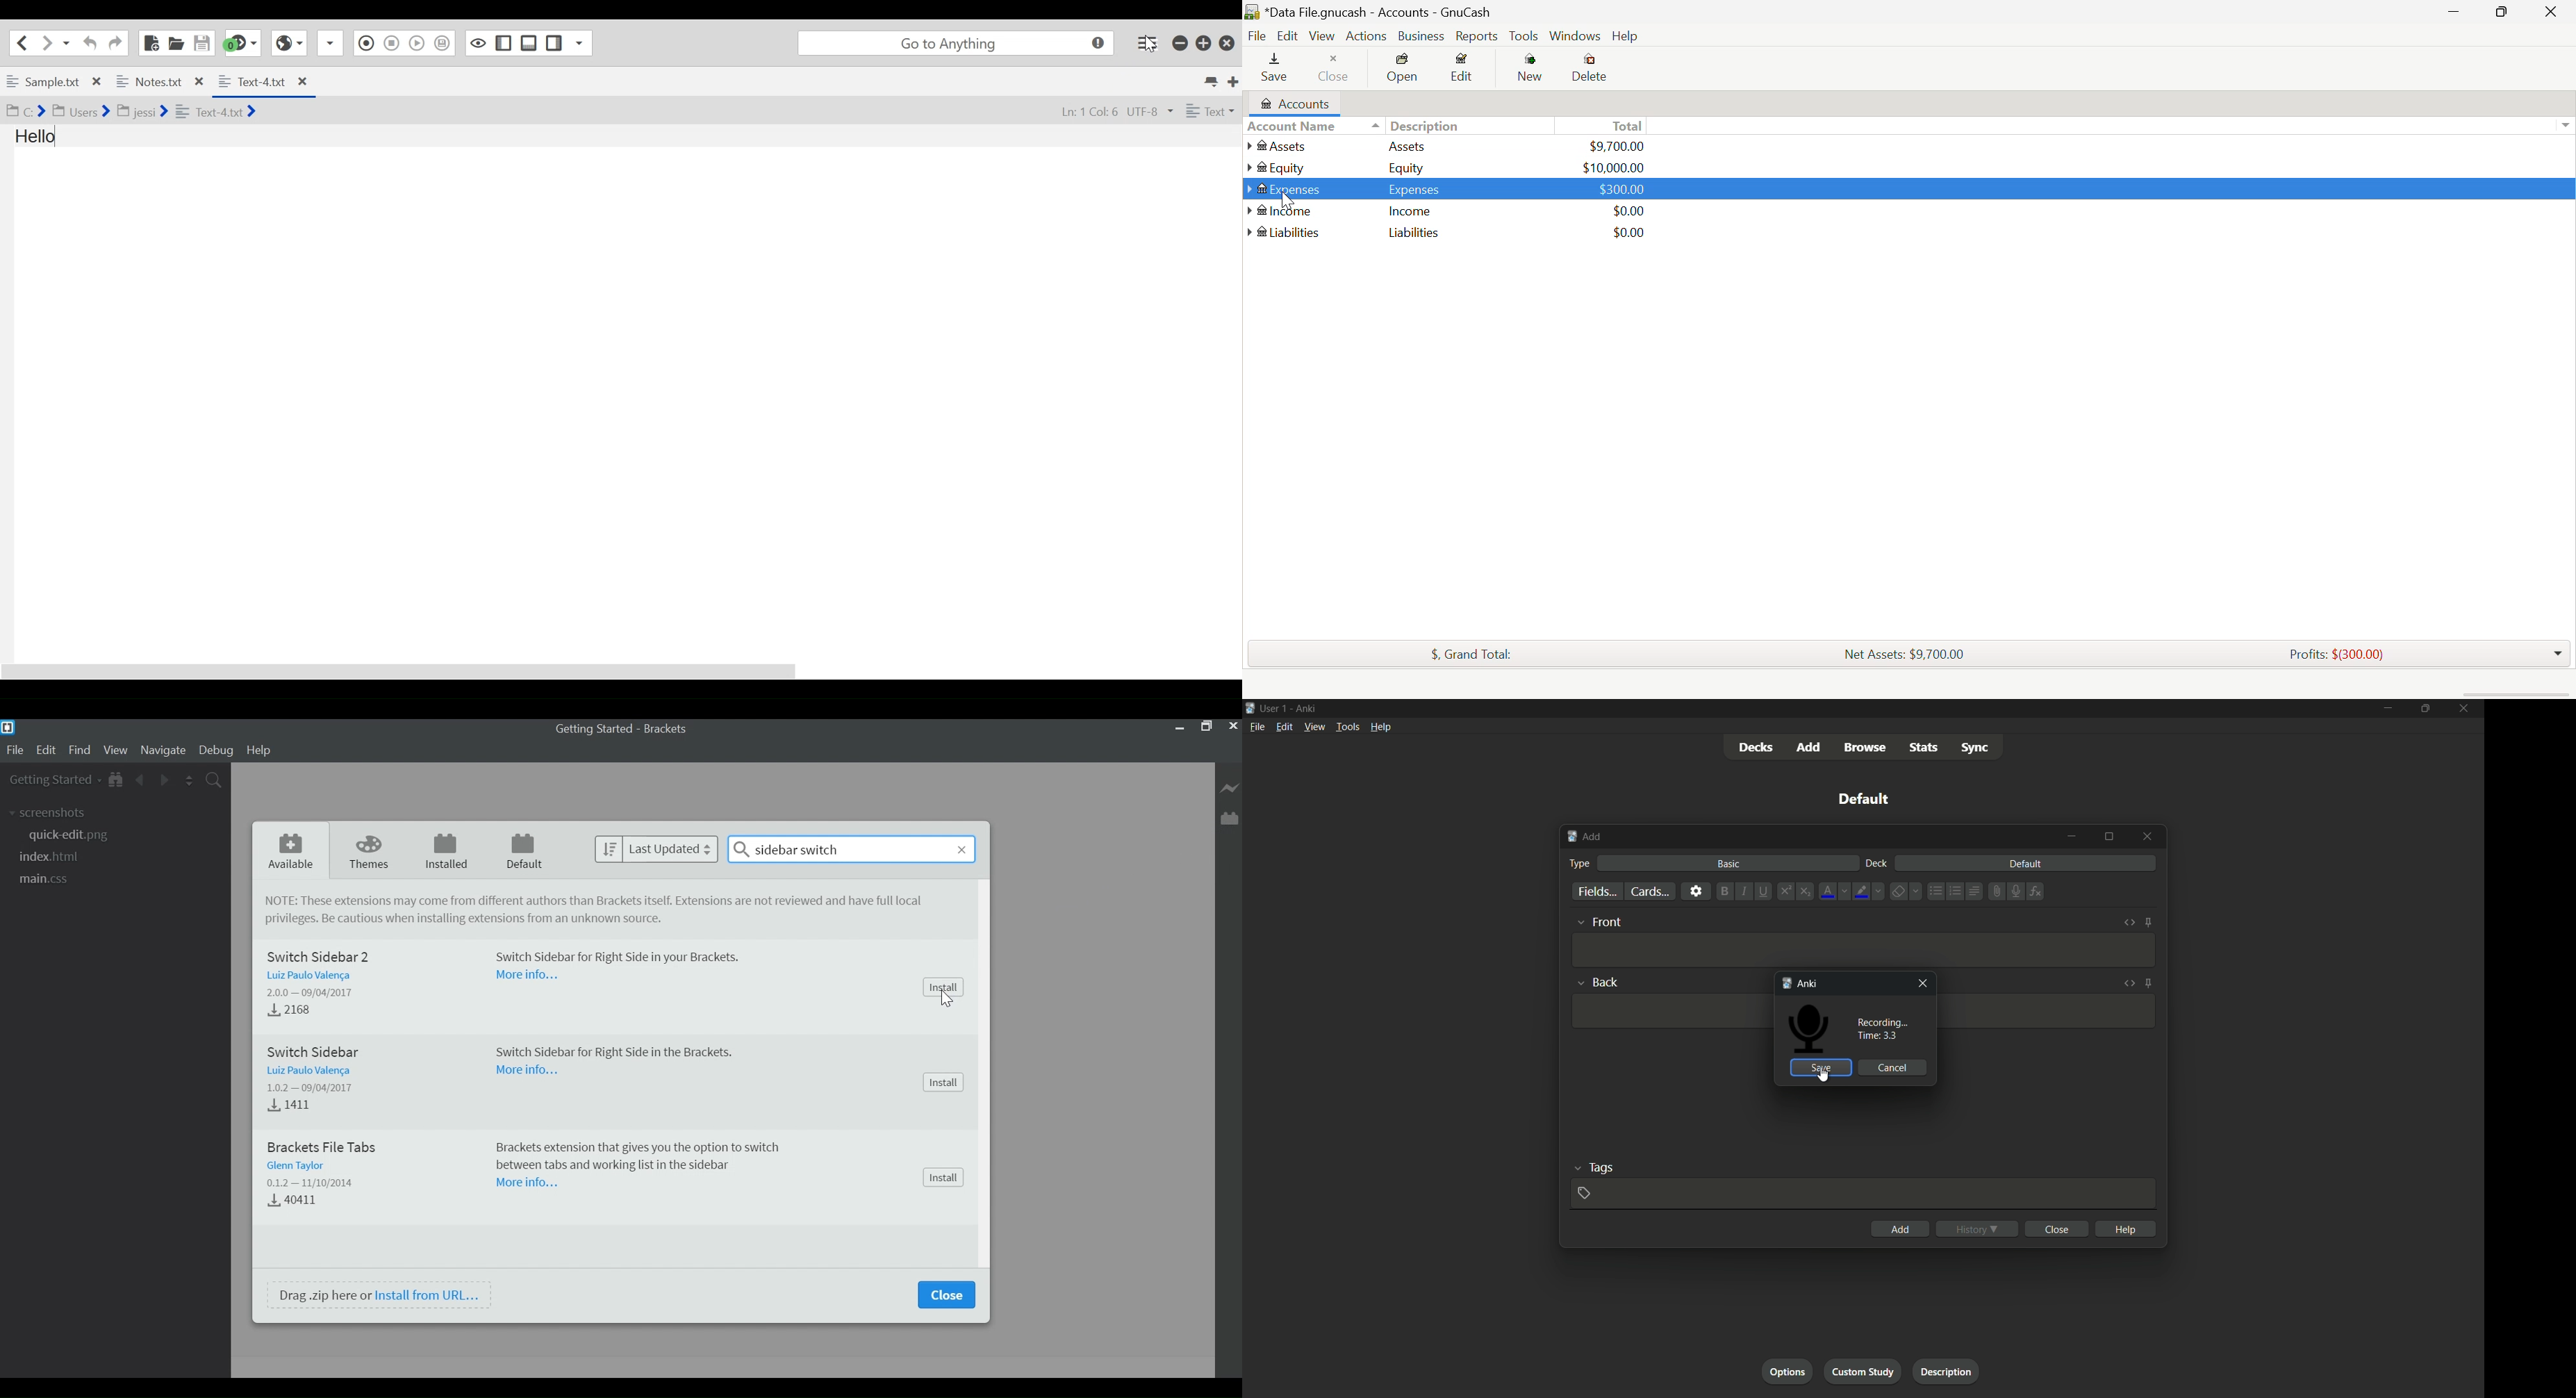  I want to click on Help, so click(261, 750).